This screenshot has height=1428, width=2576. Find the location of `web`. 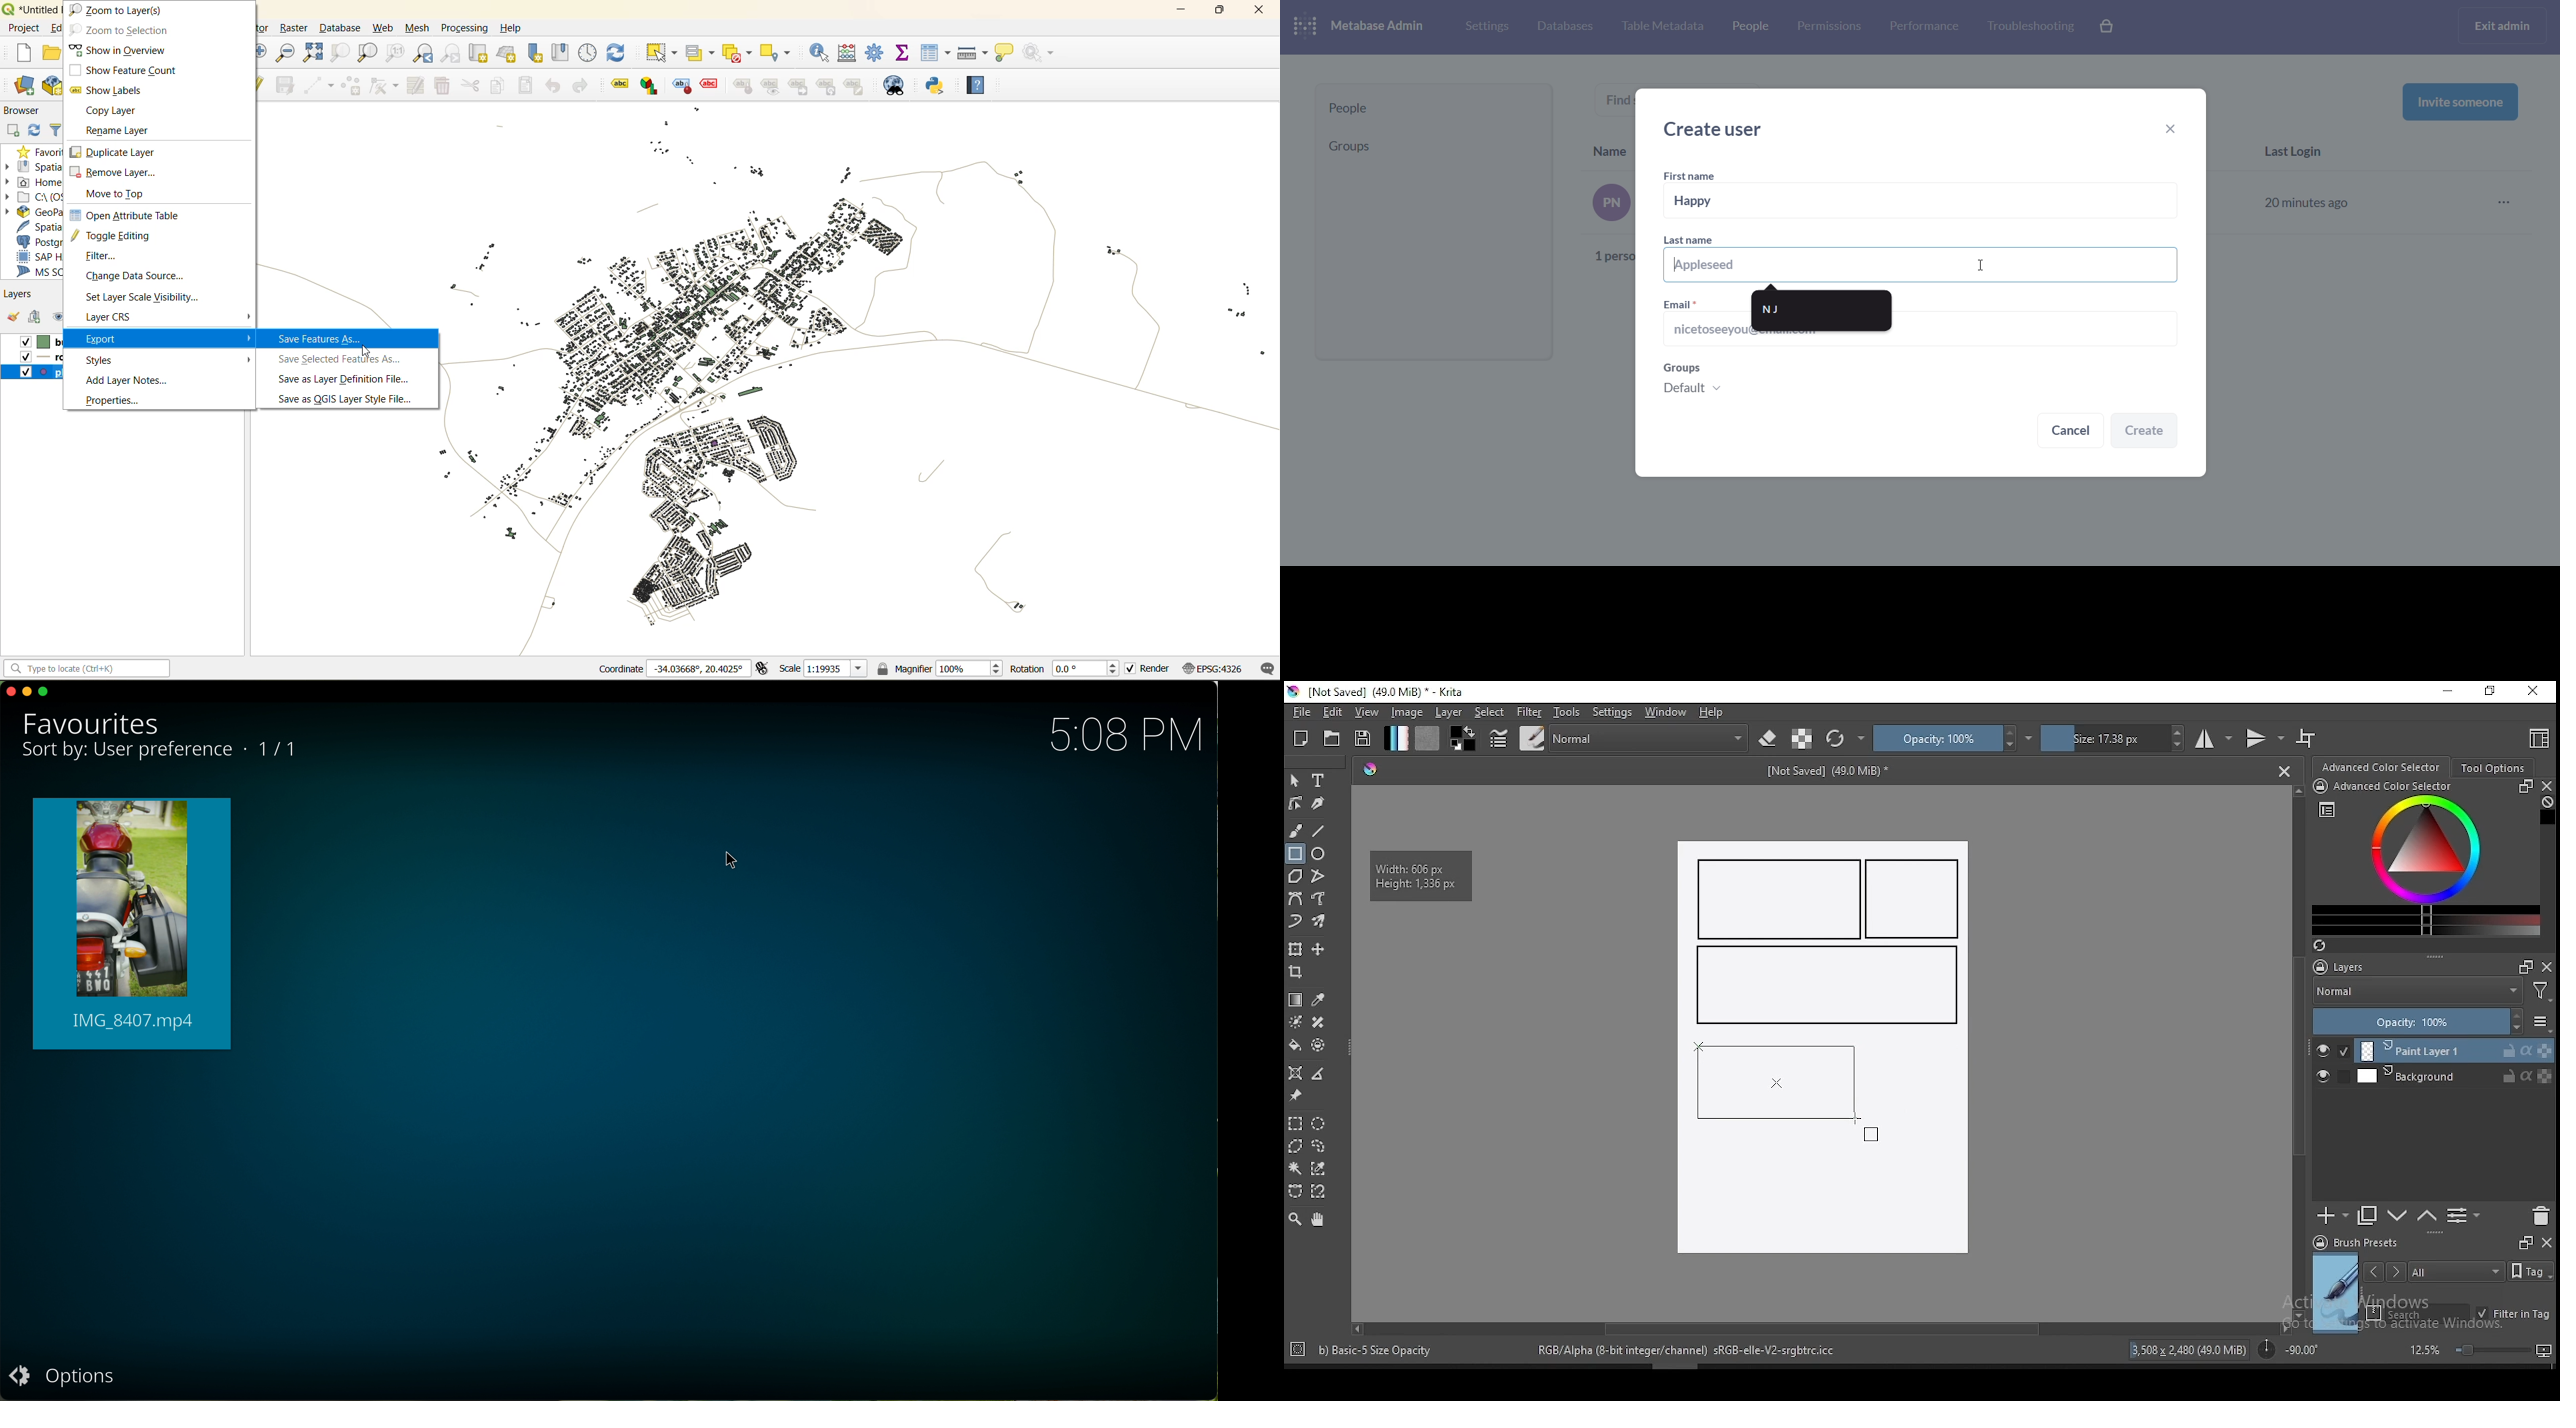

web is located at coordinates (381, 28).